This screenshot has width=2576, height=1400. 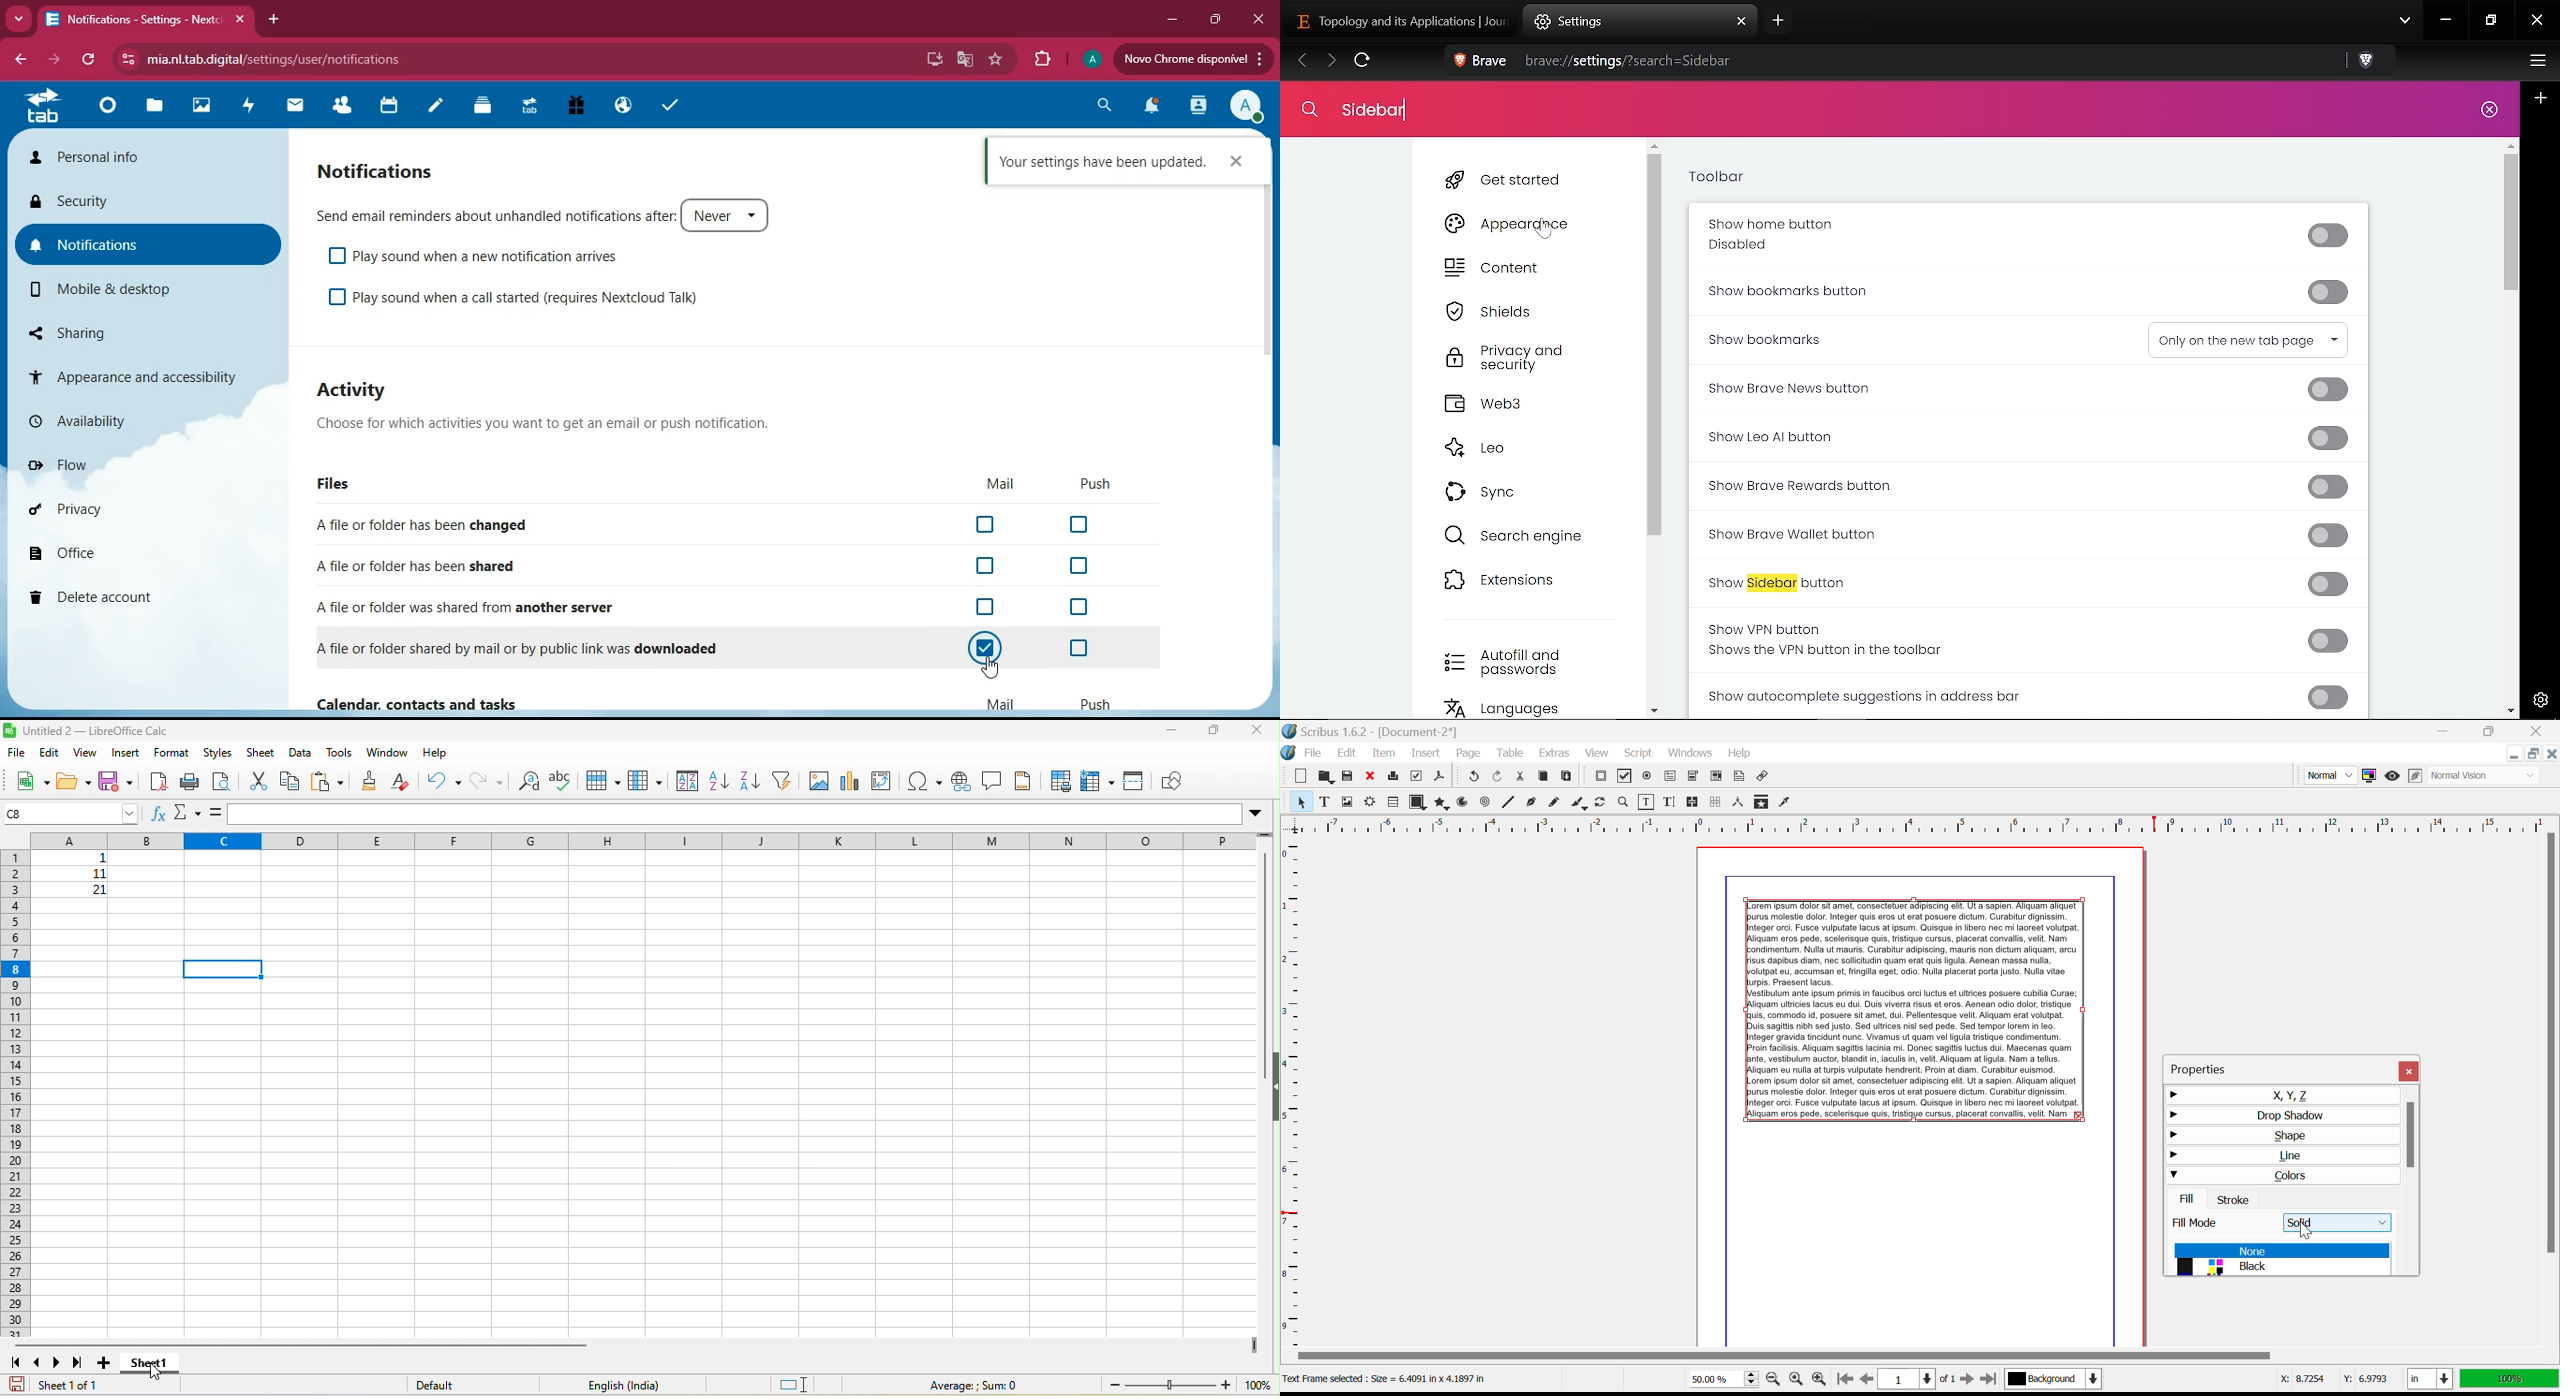 What do you see at coordinates (1596, 753) in the screenshot?
I see `View` at bounding box center [1596, 753].